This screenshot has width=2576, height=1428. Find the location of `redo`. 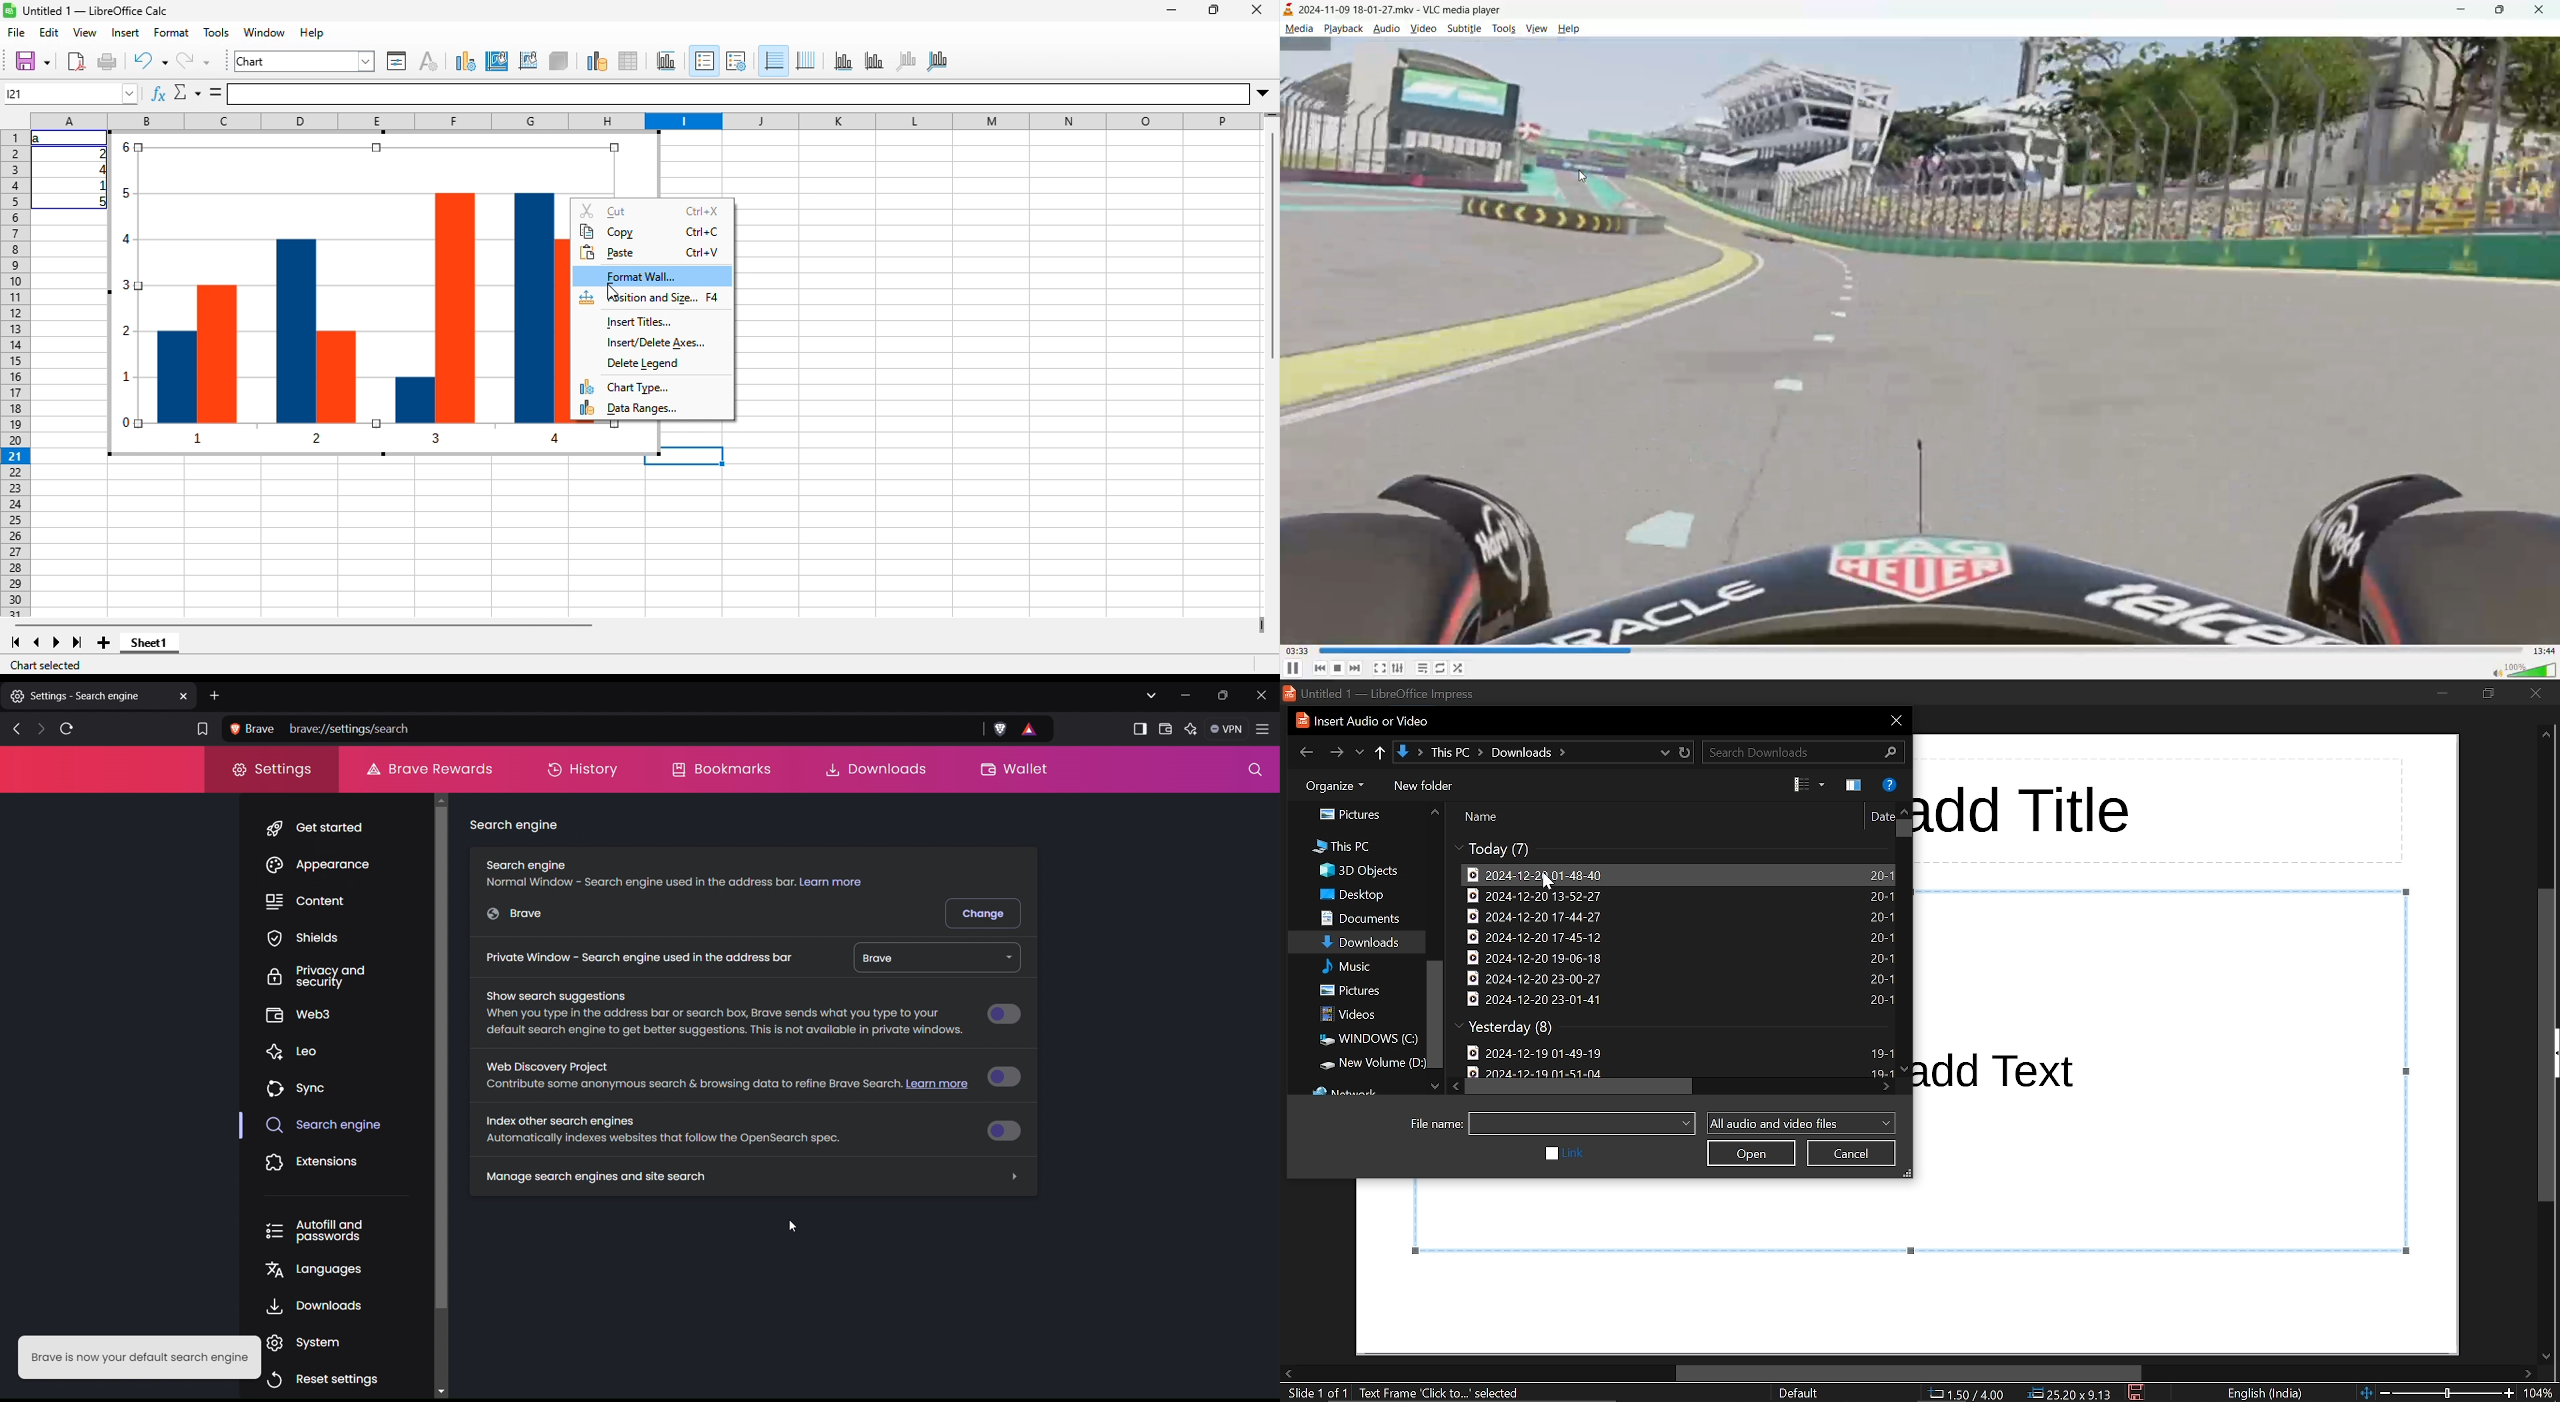

redo is located at coordinates (193, 62).